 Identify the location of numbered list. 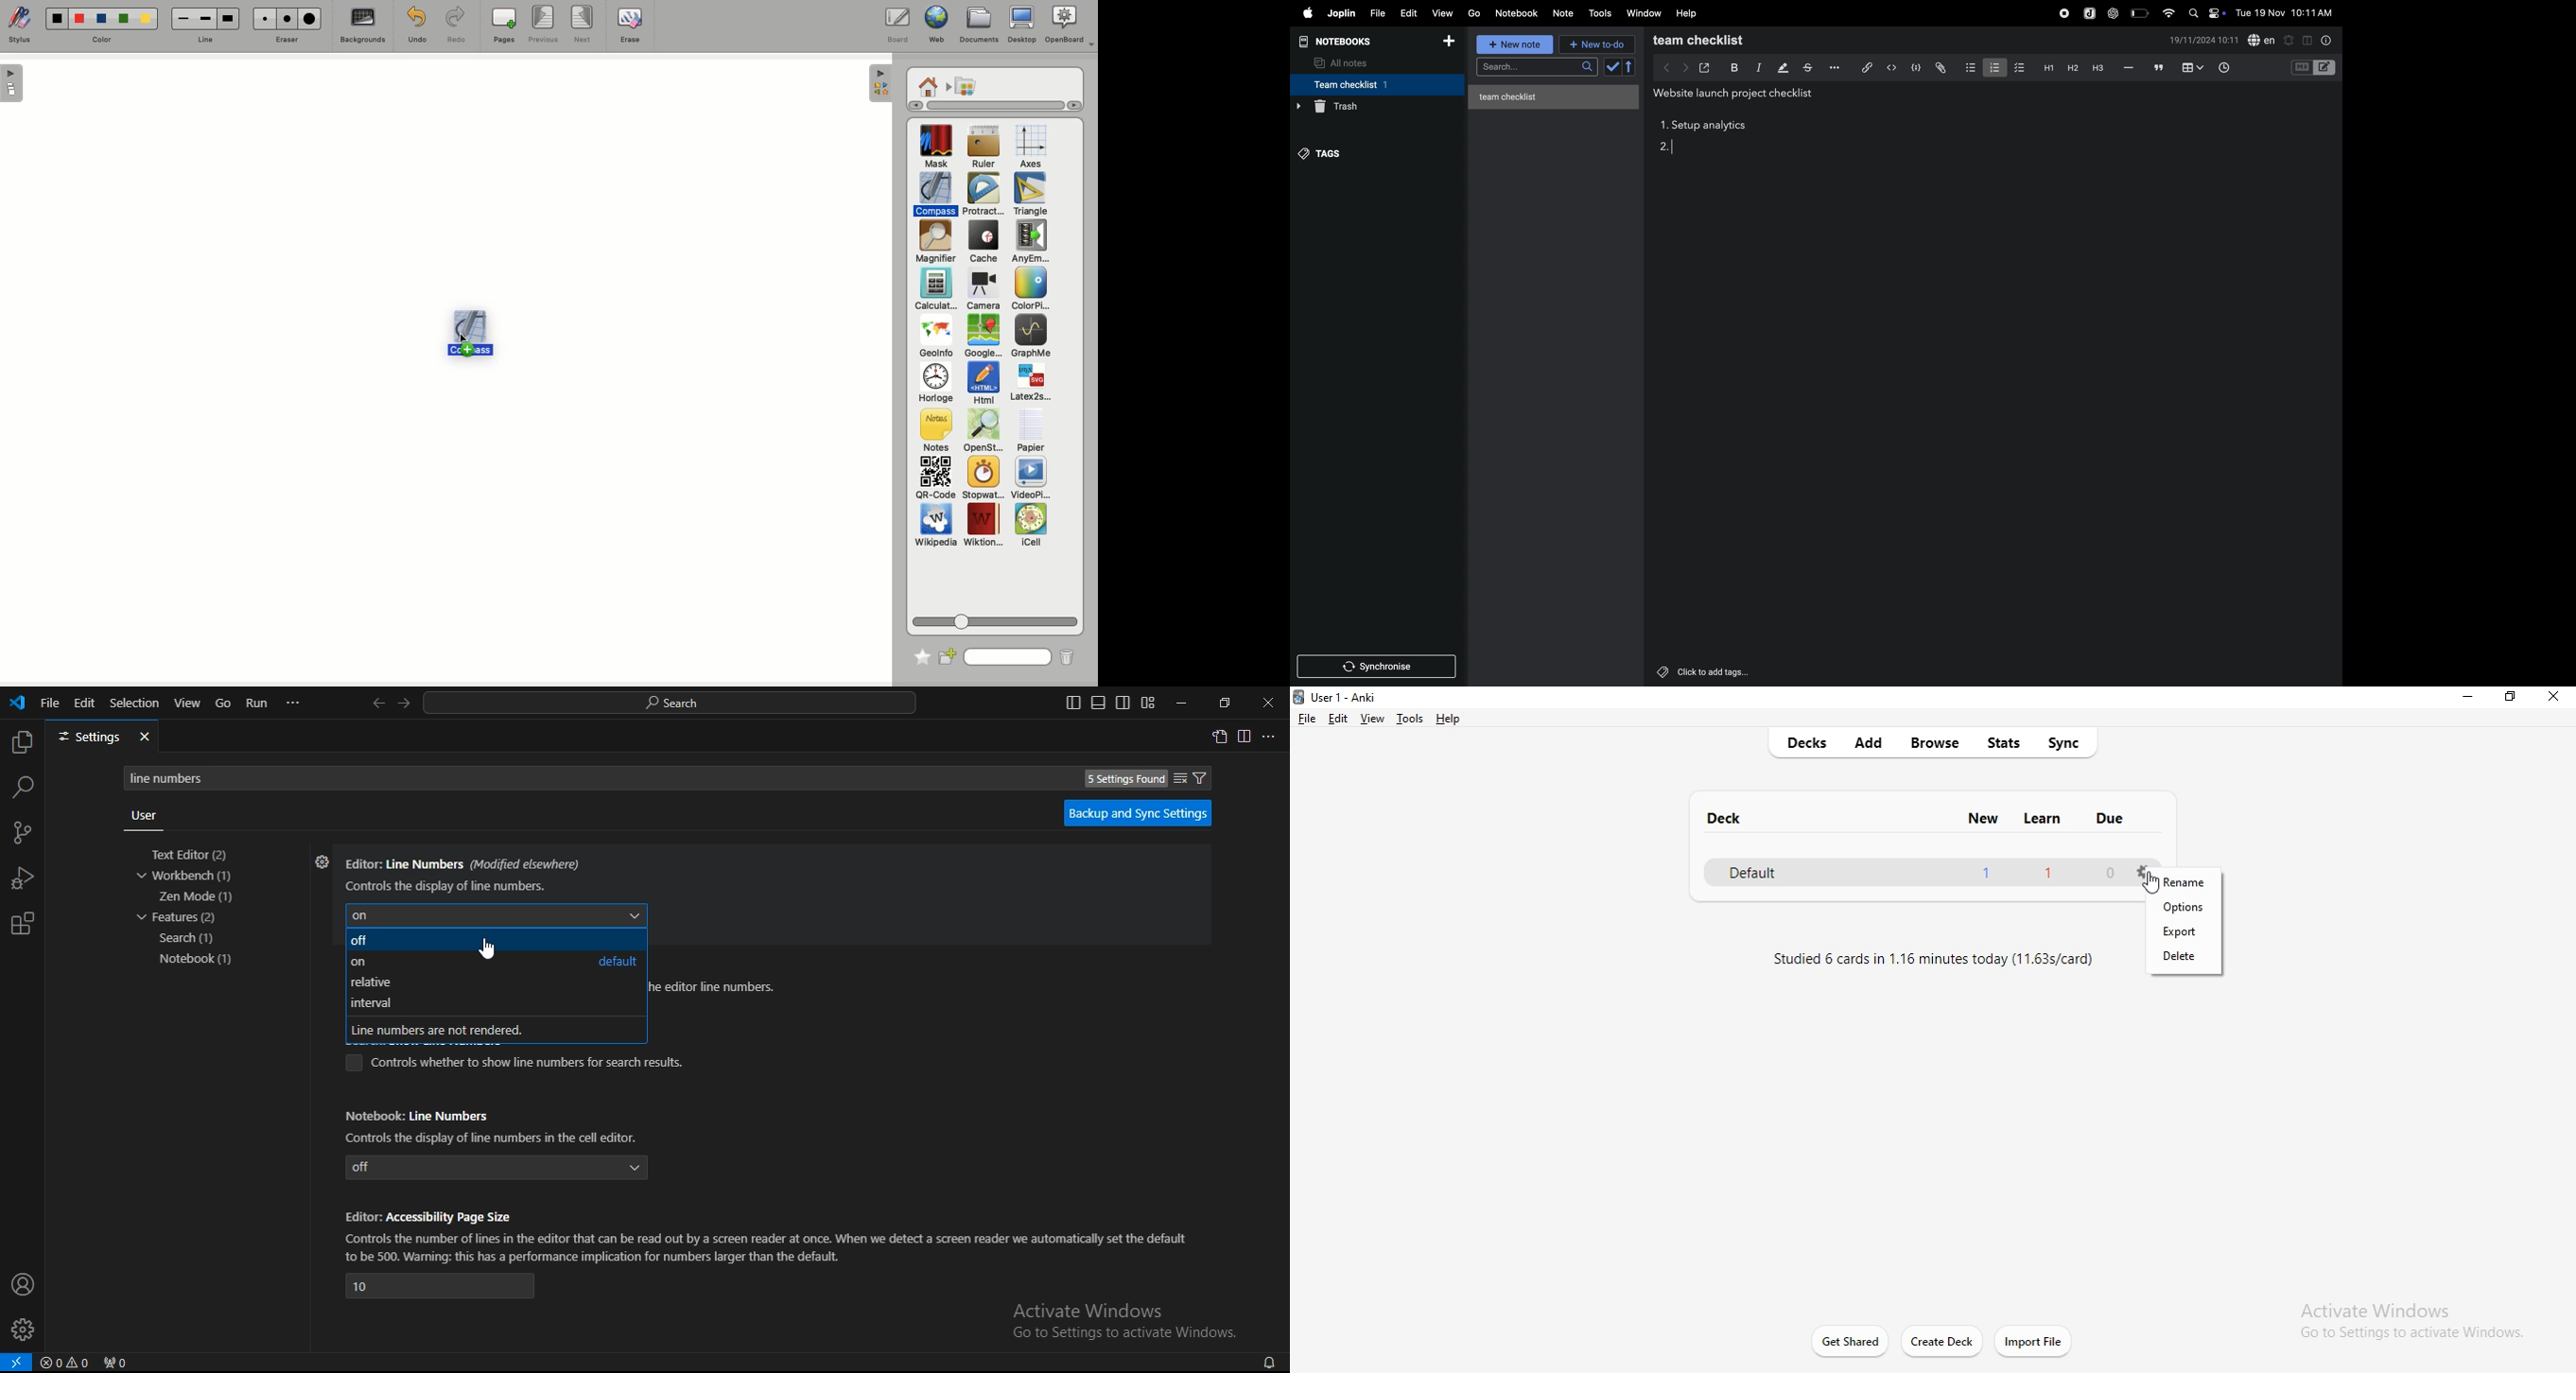
(1993, 66).